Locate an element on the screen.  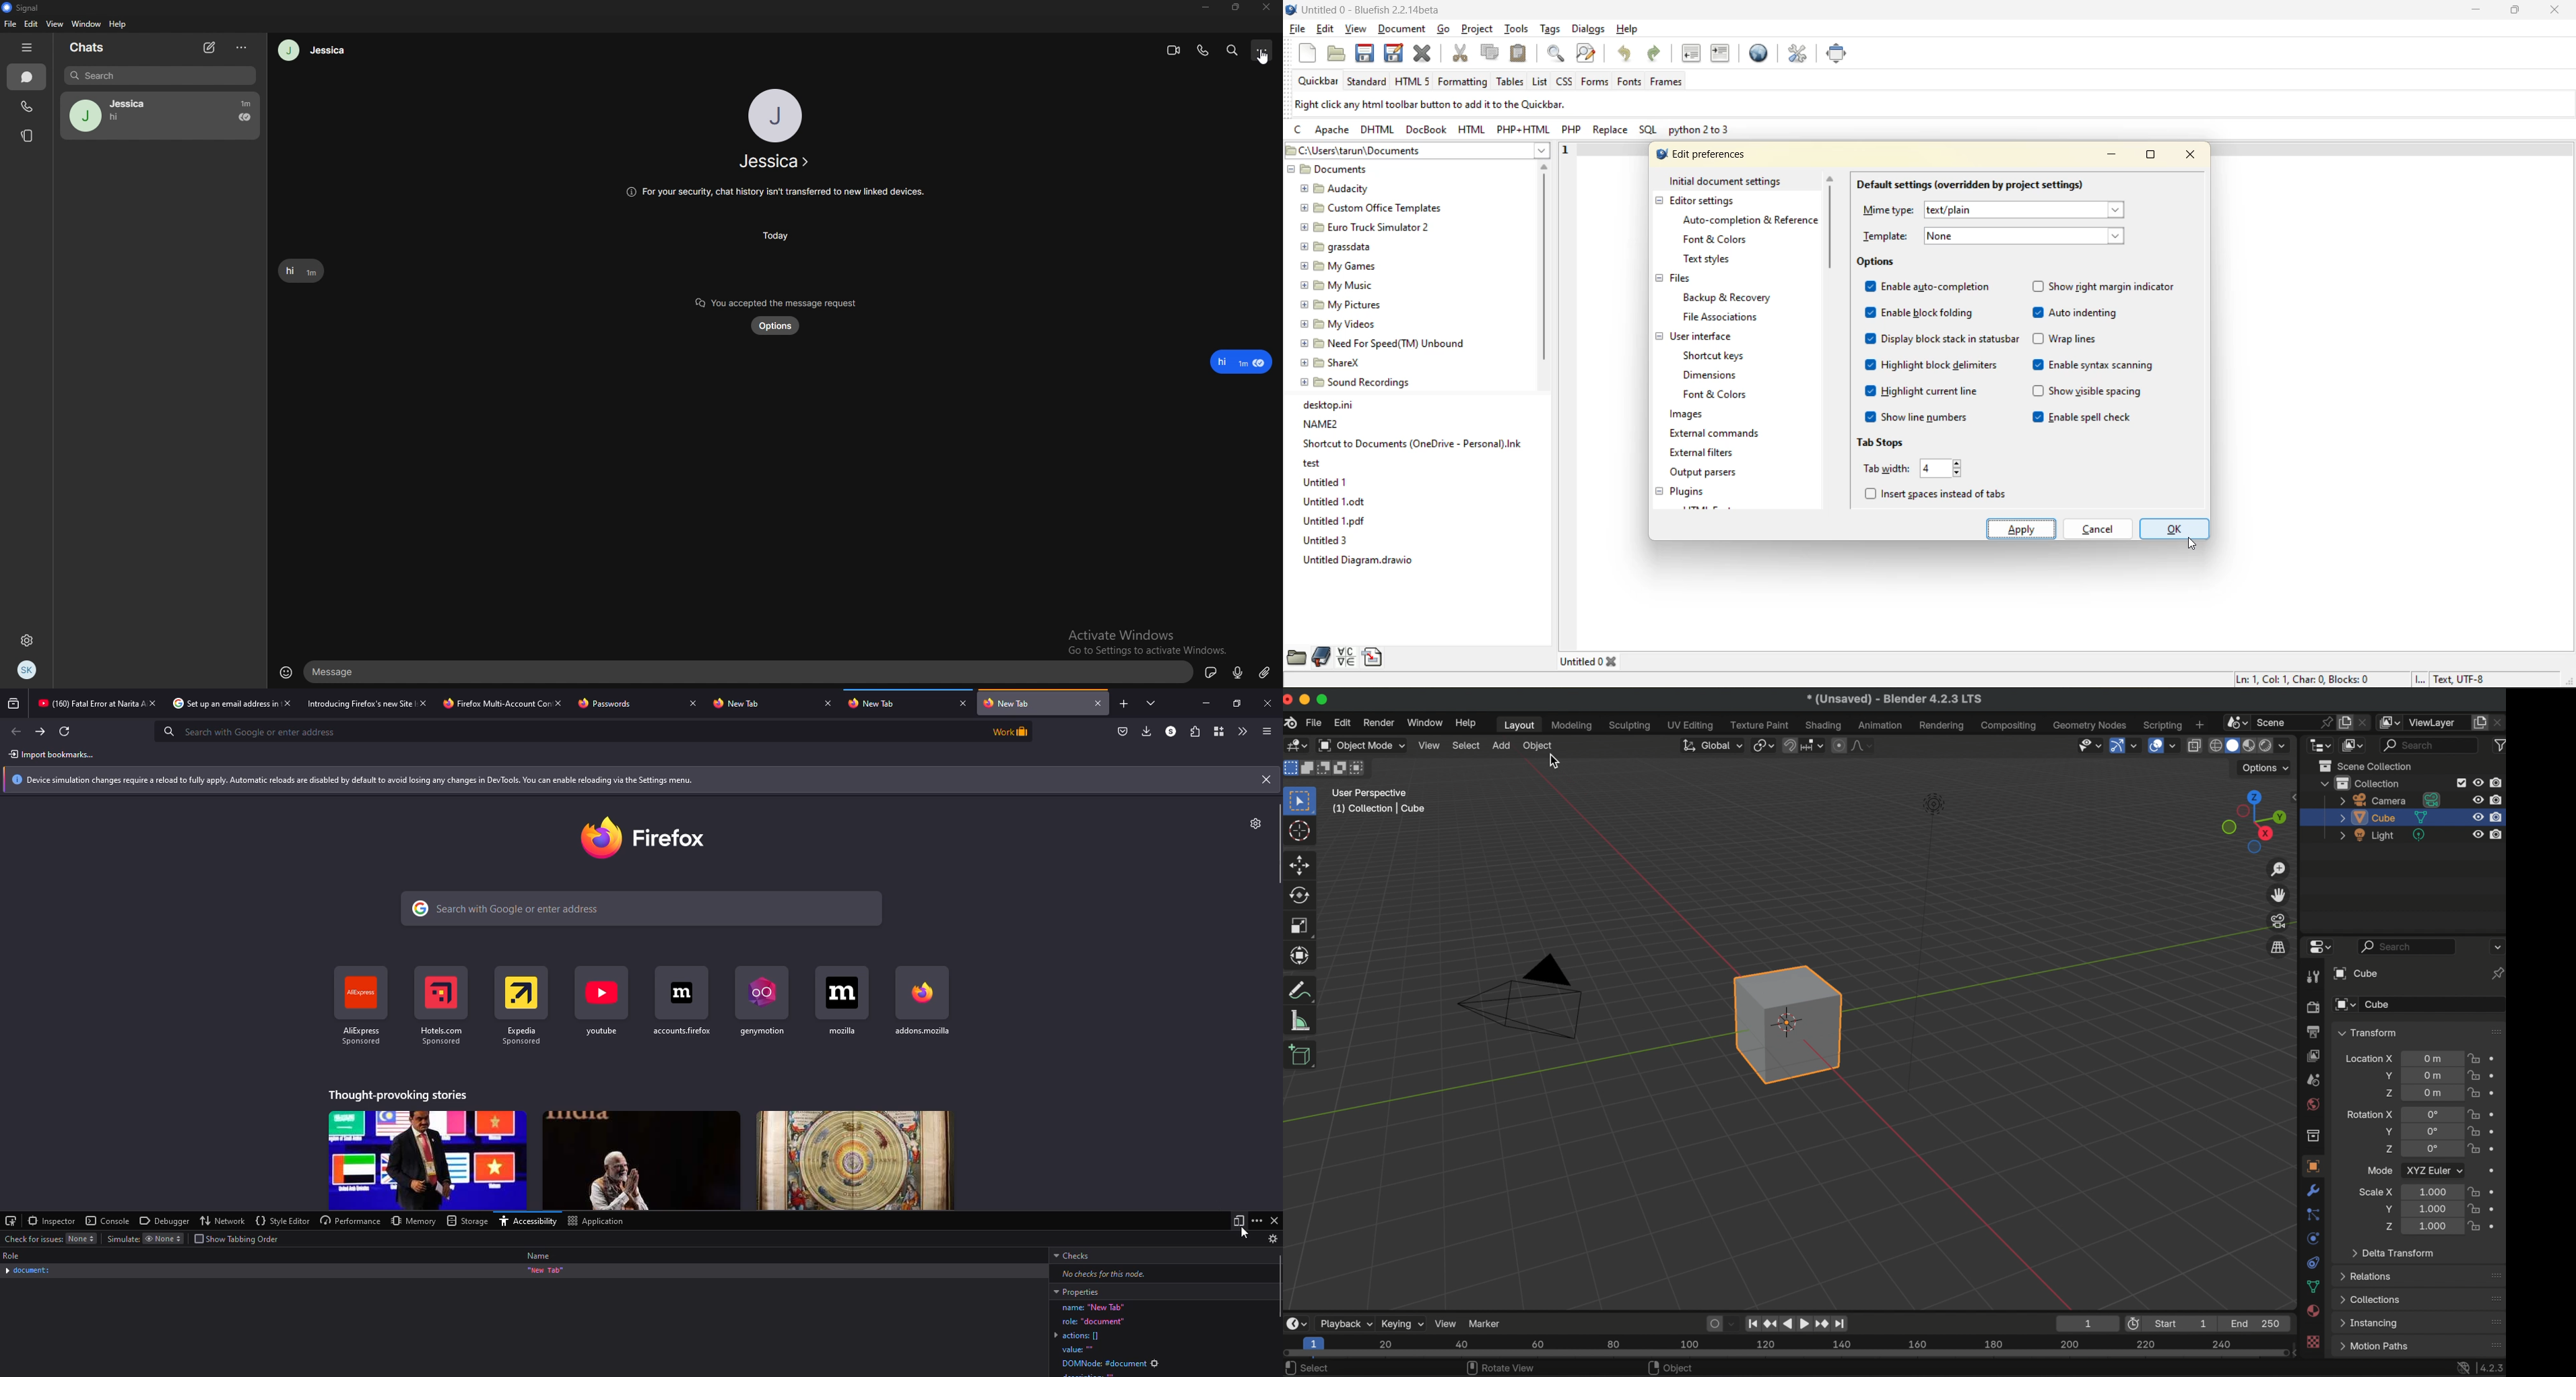
Shortcut to Documents (OneDrive - Personal).Ink is located at coordinates (1412, 443).